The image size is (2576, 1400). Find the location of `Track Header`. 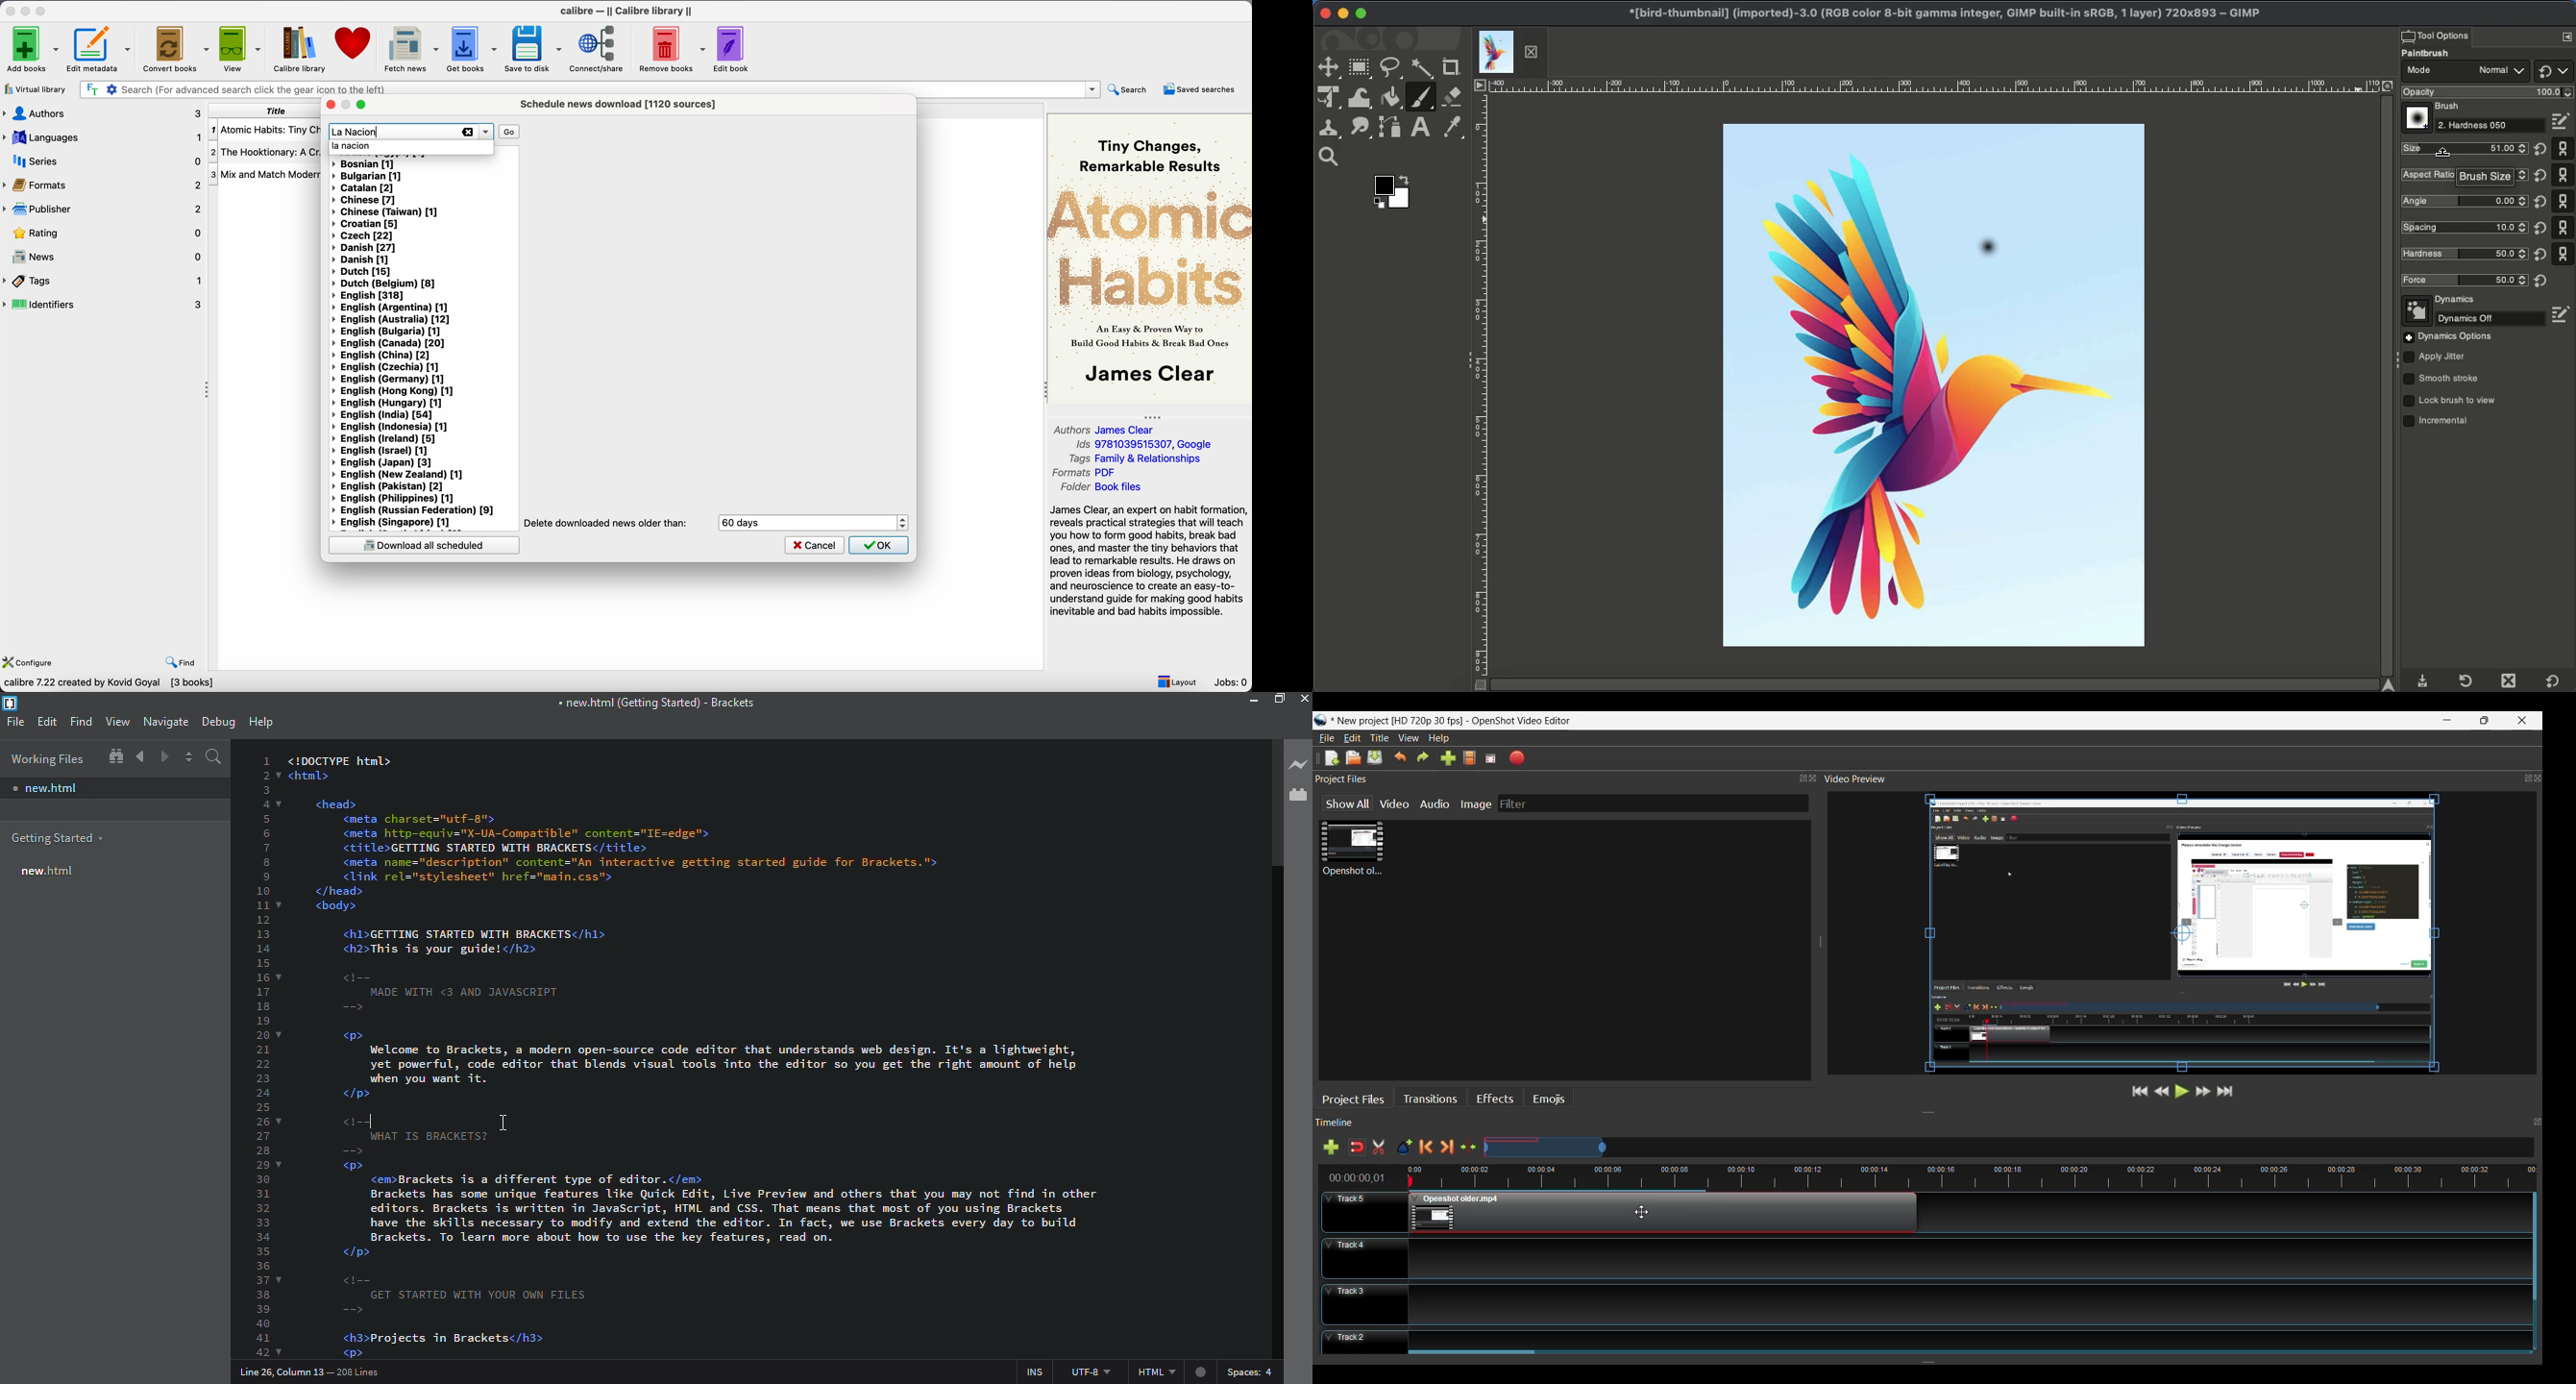

Track Header is located at coordinates (1364, 1342).